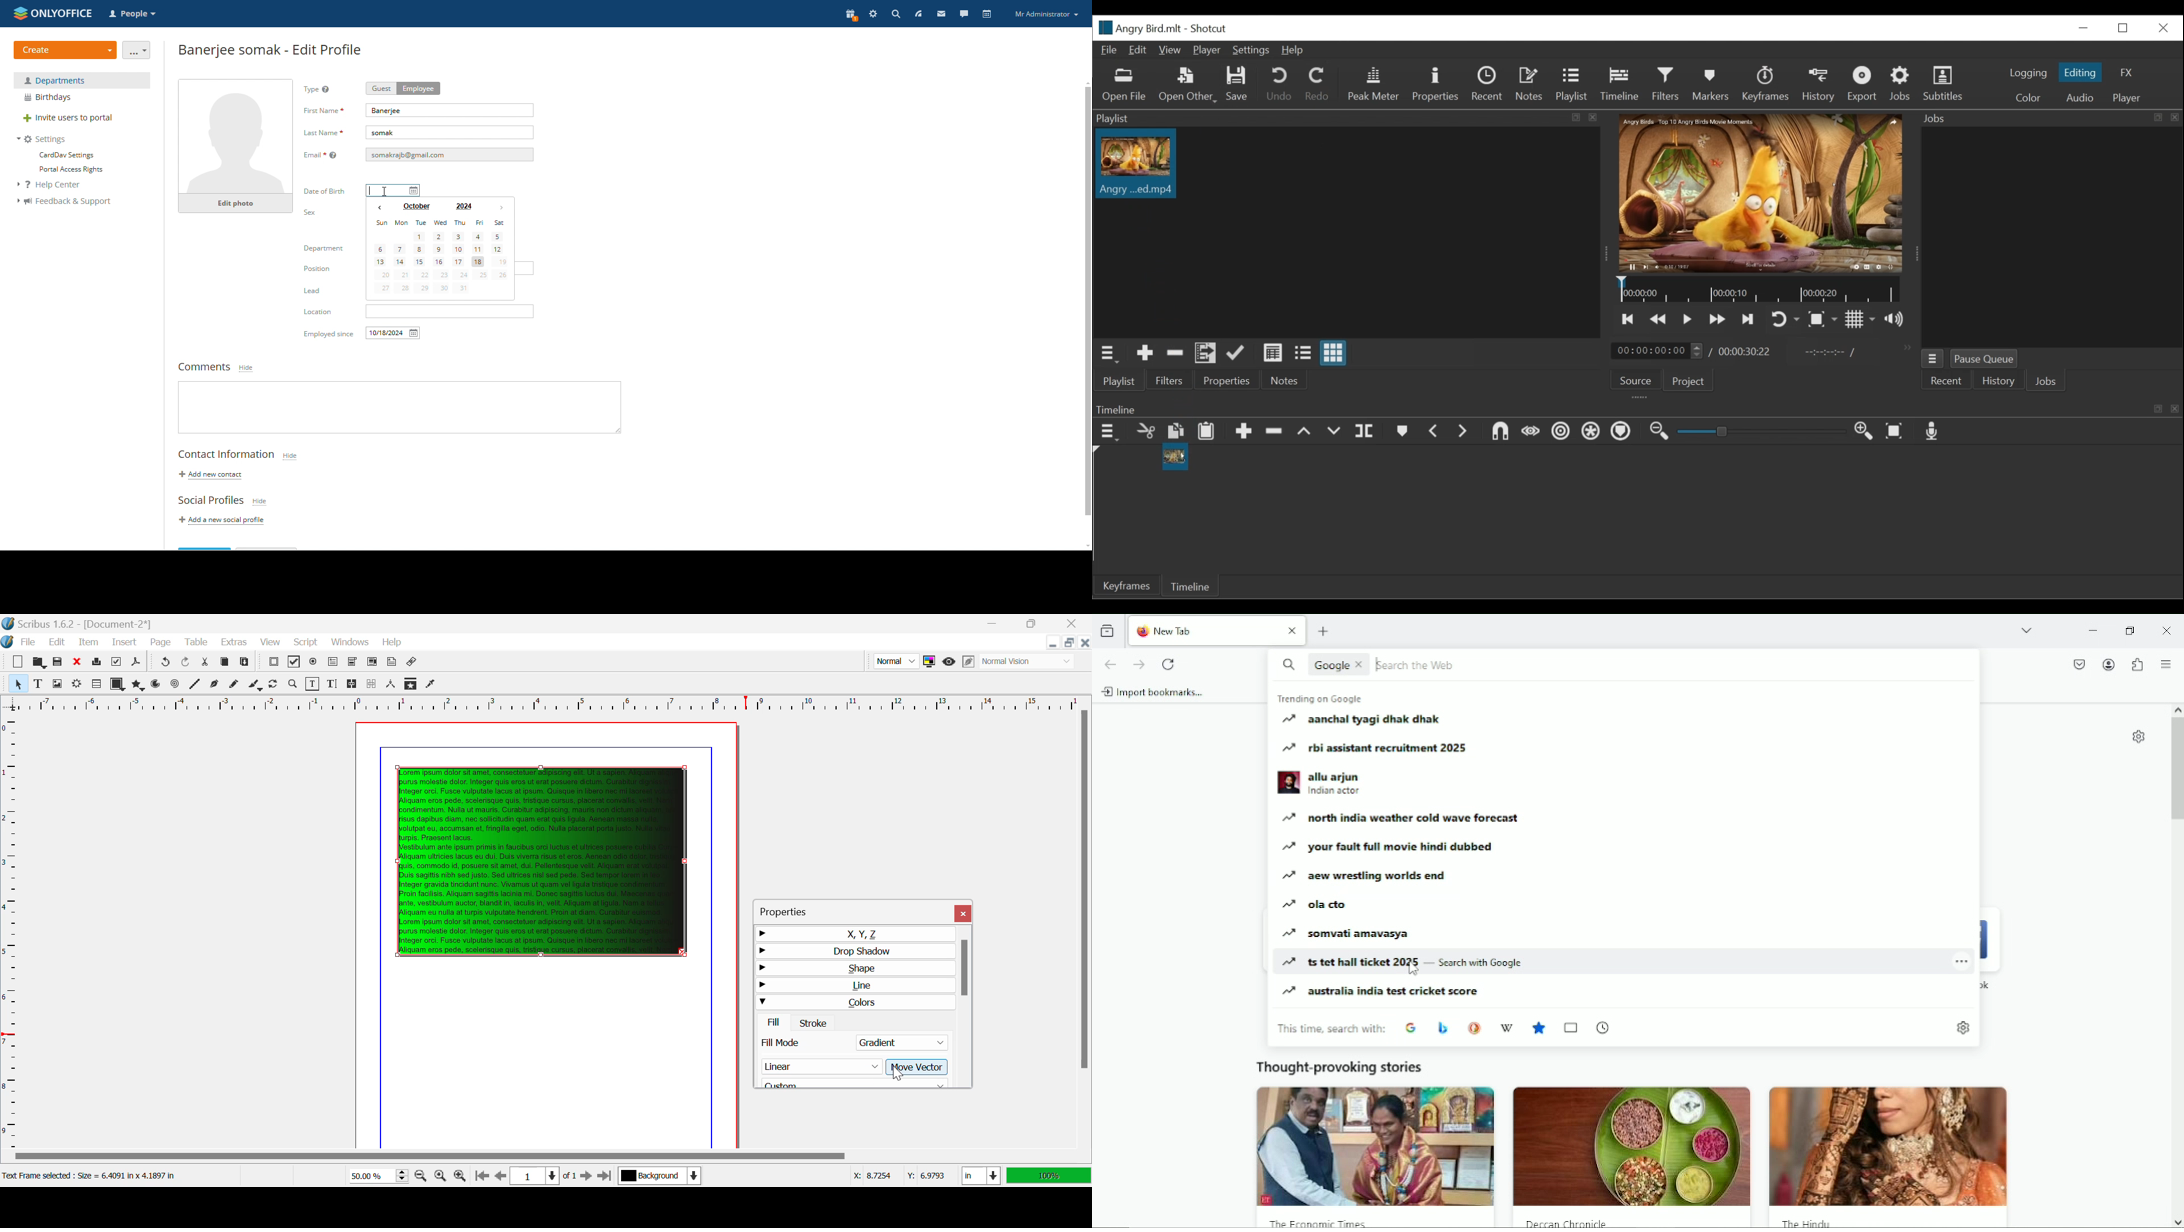 The image size is (2184, 1232). I want to click on wikipedia, so click(1505, 1026).